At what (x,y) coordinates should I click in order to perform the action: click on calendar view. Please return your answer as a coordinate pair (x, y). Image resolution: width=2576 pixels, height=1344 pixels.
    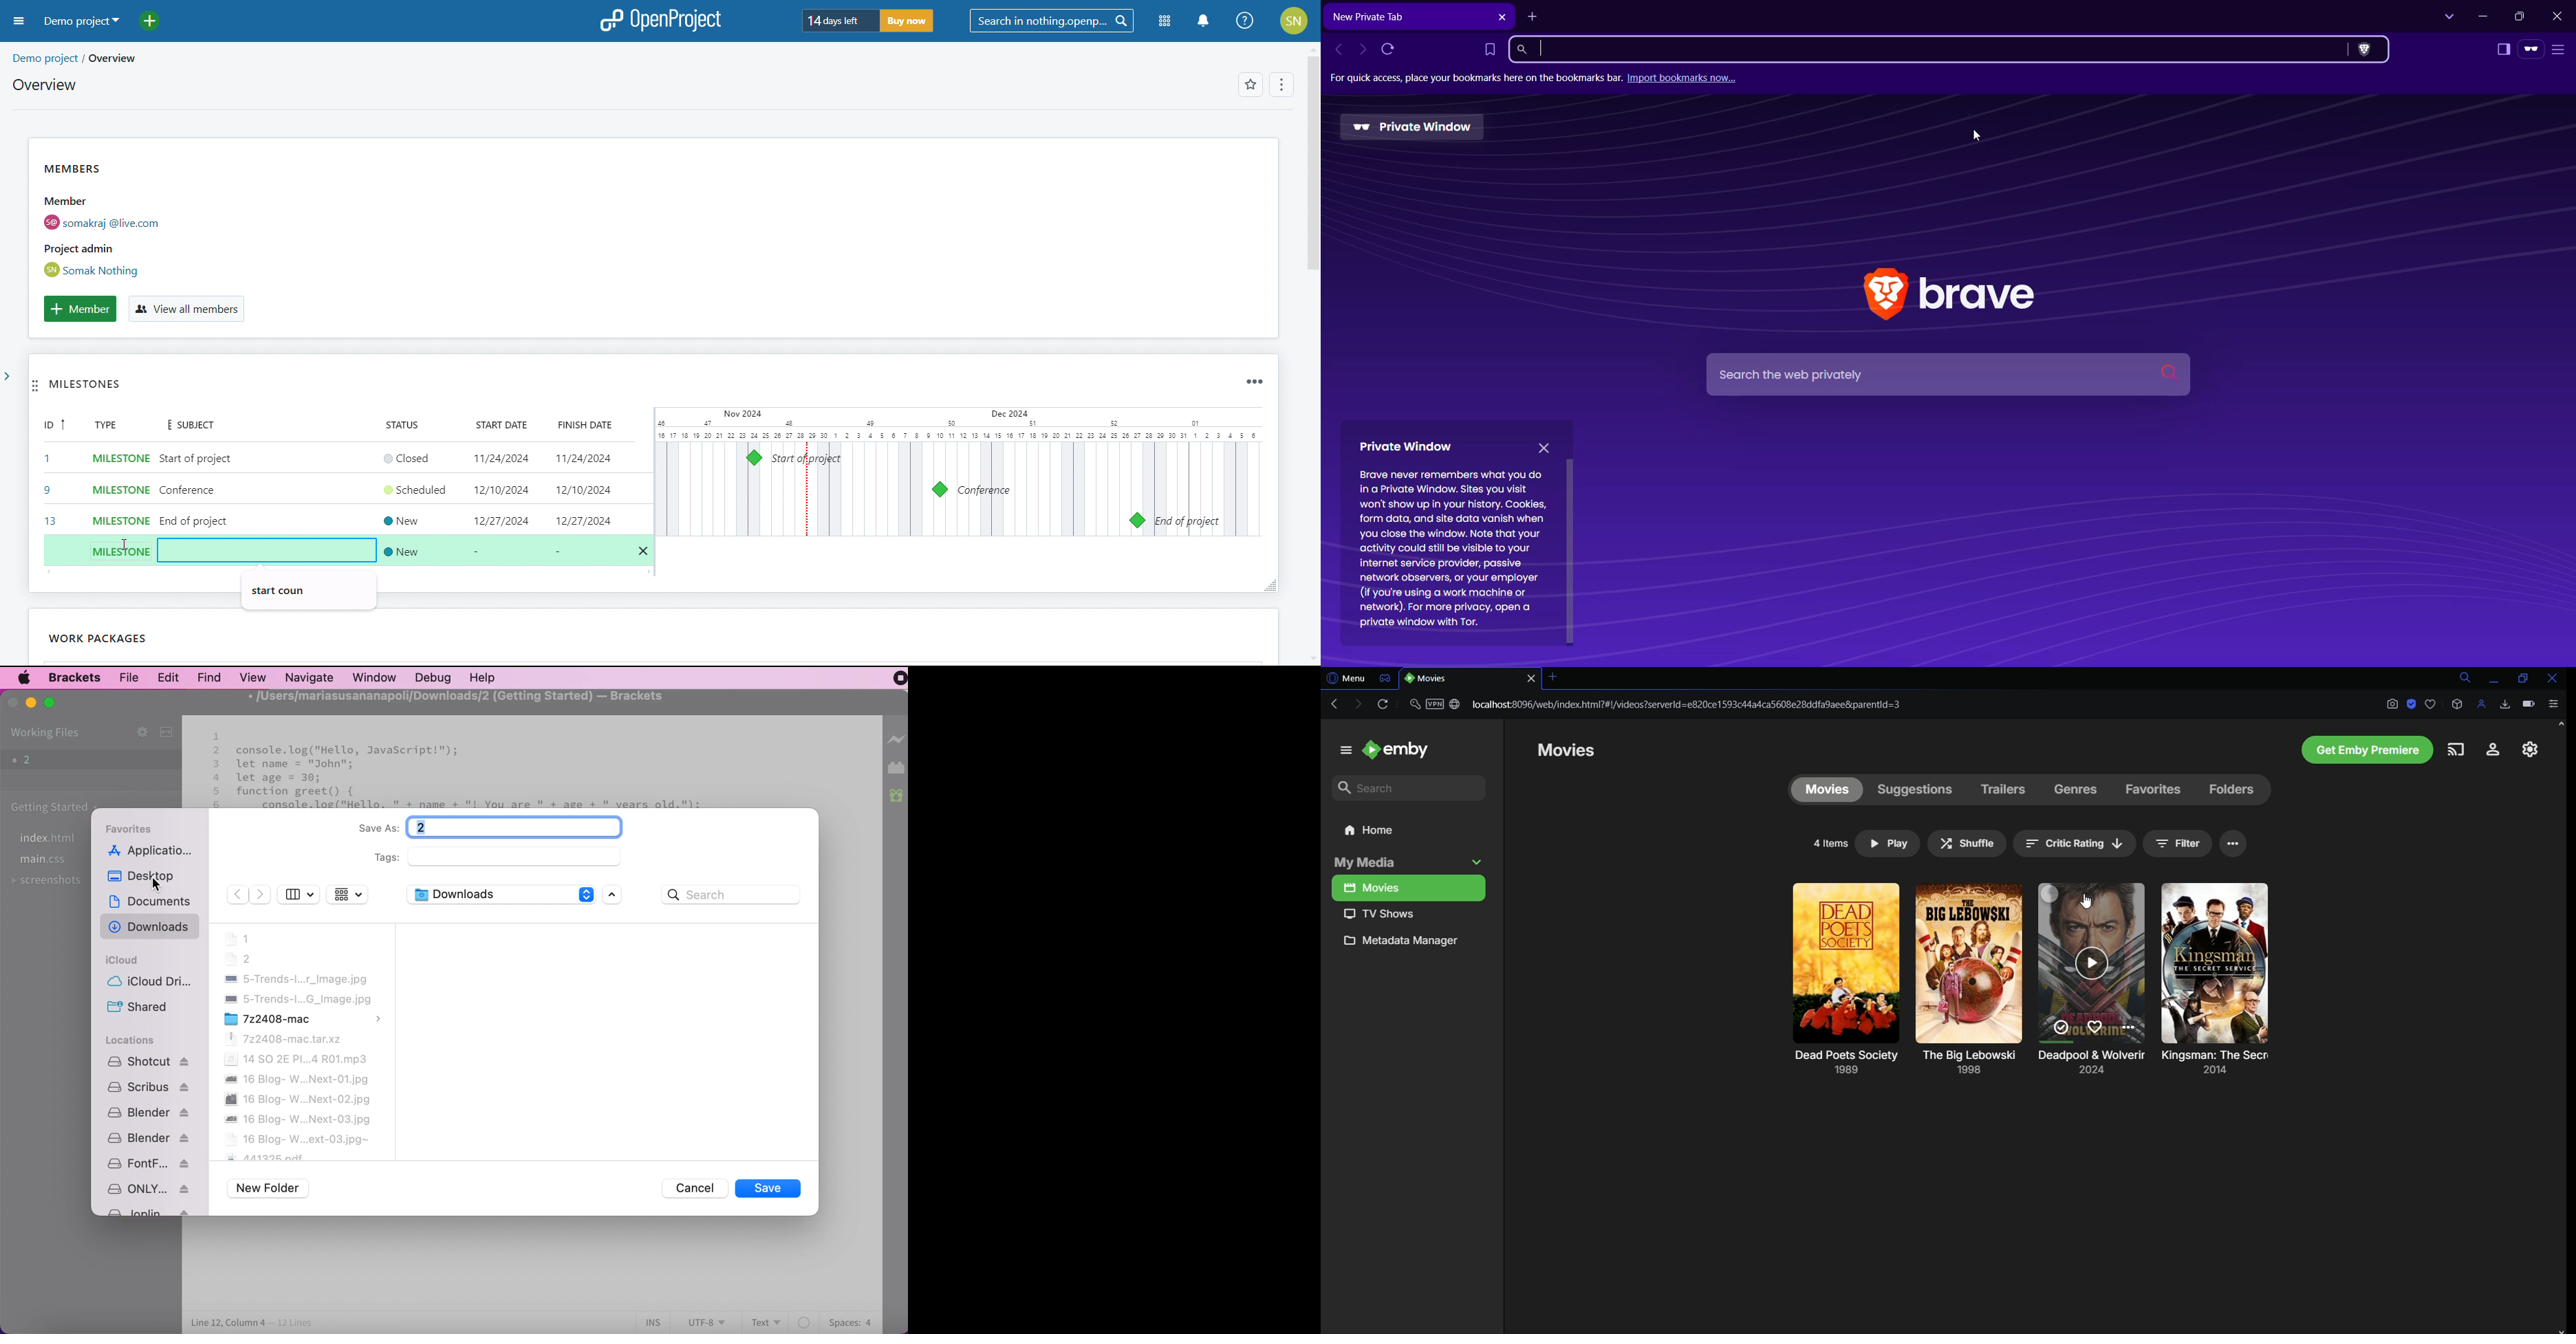
    Looking at the image, I should click on (957, 472).